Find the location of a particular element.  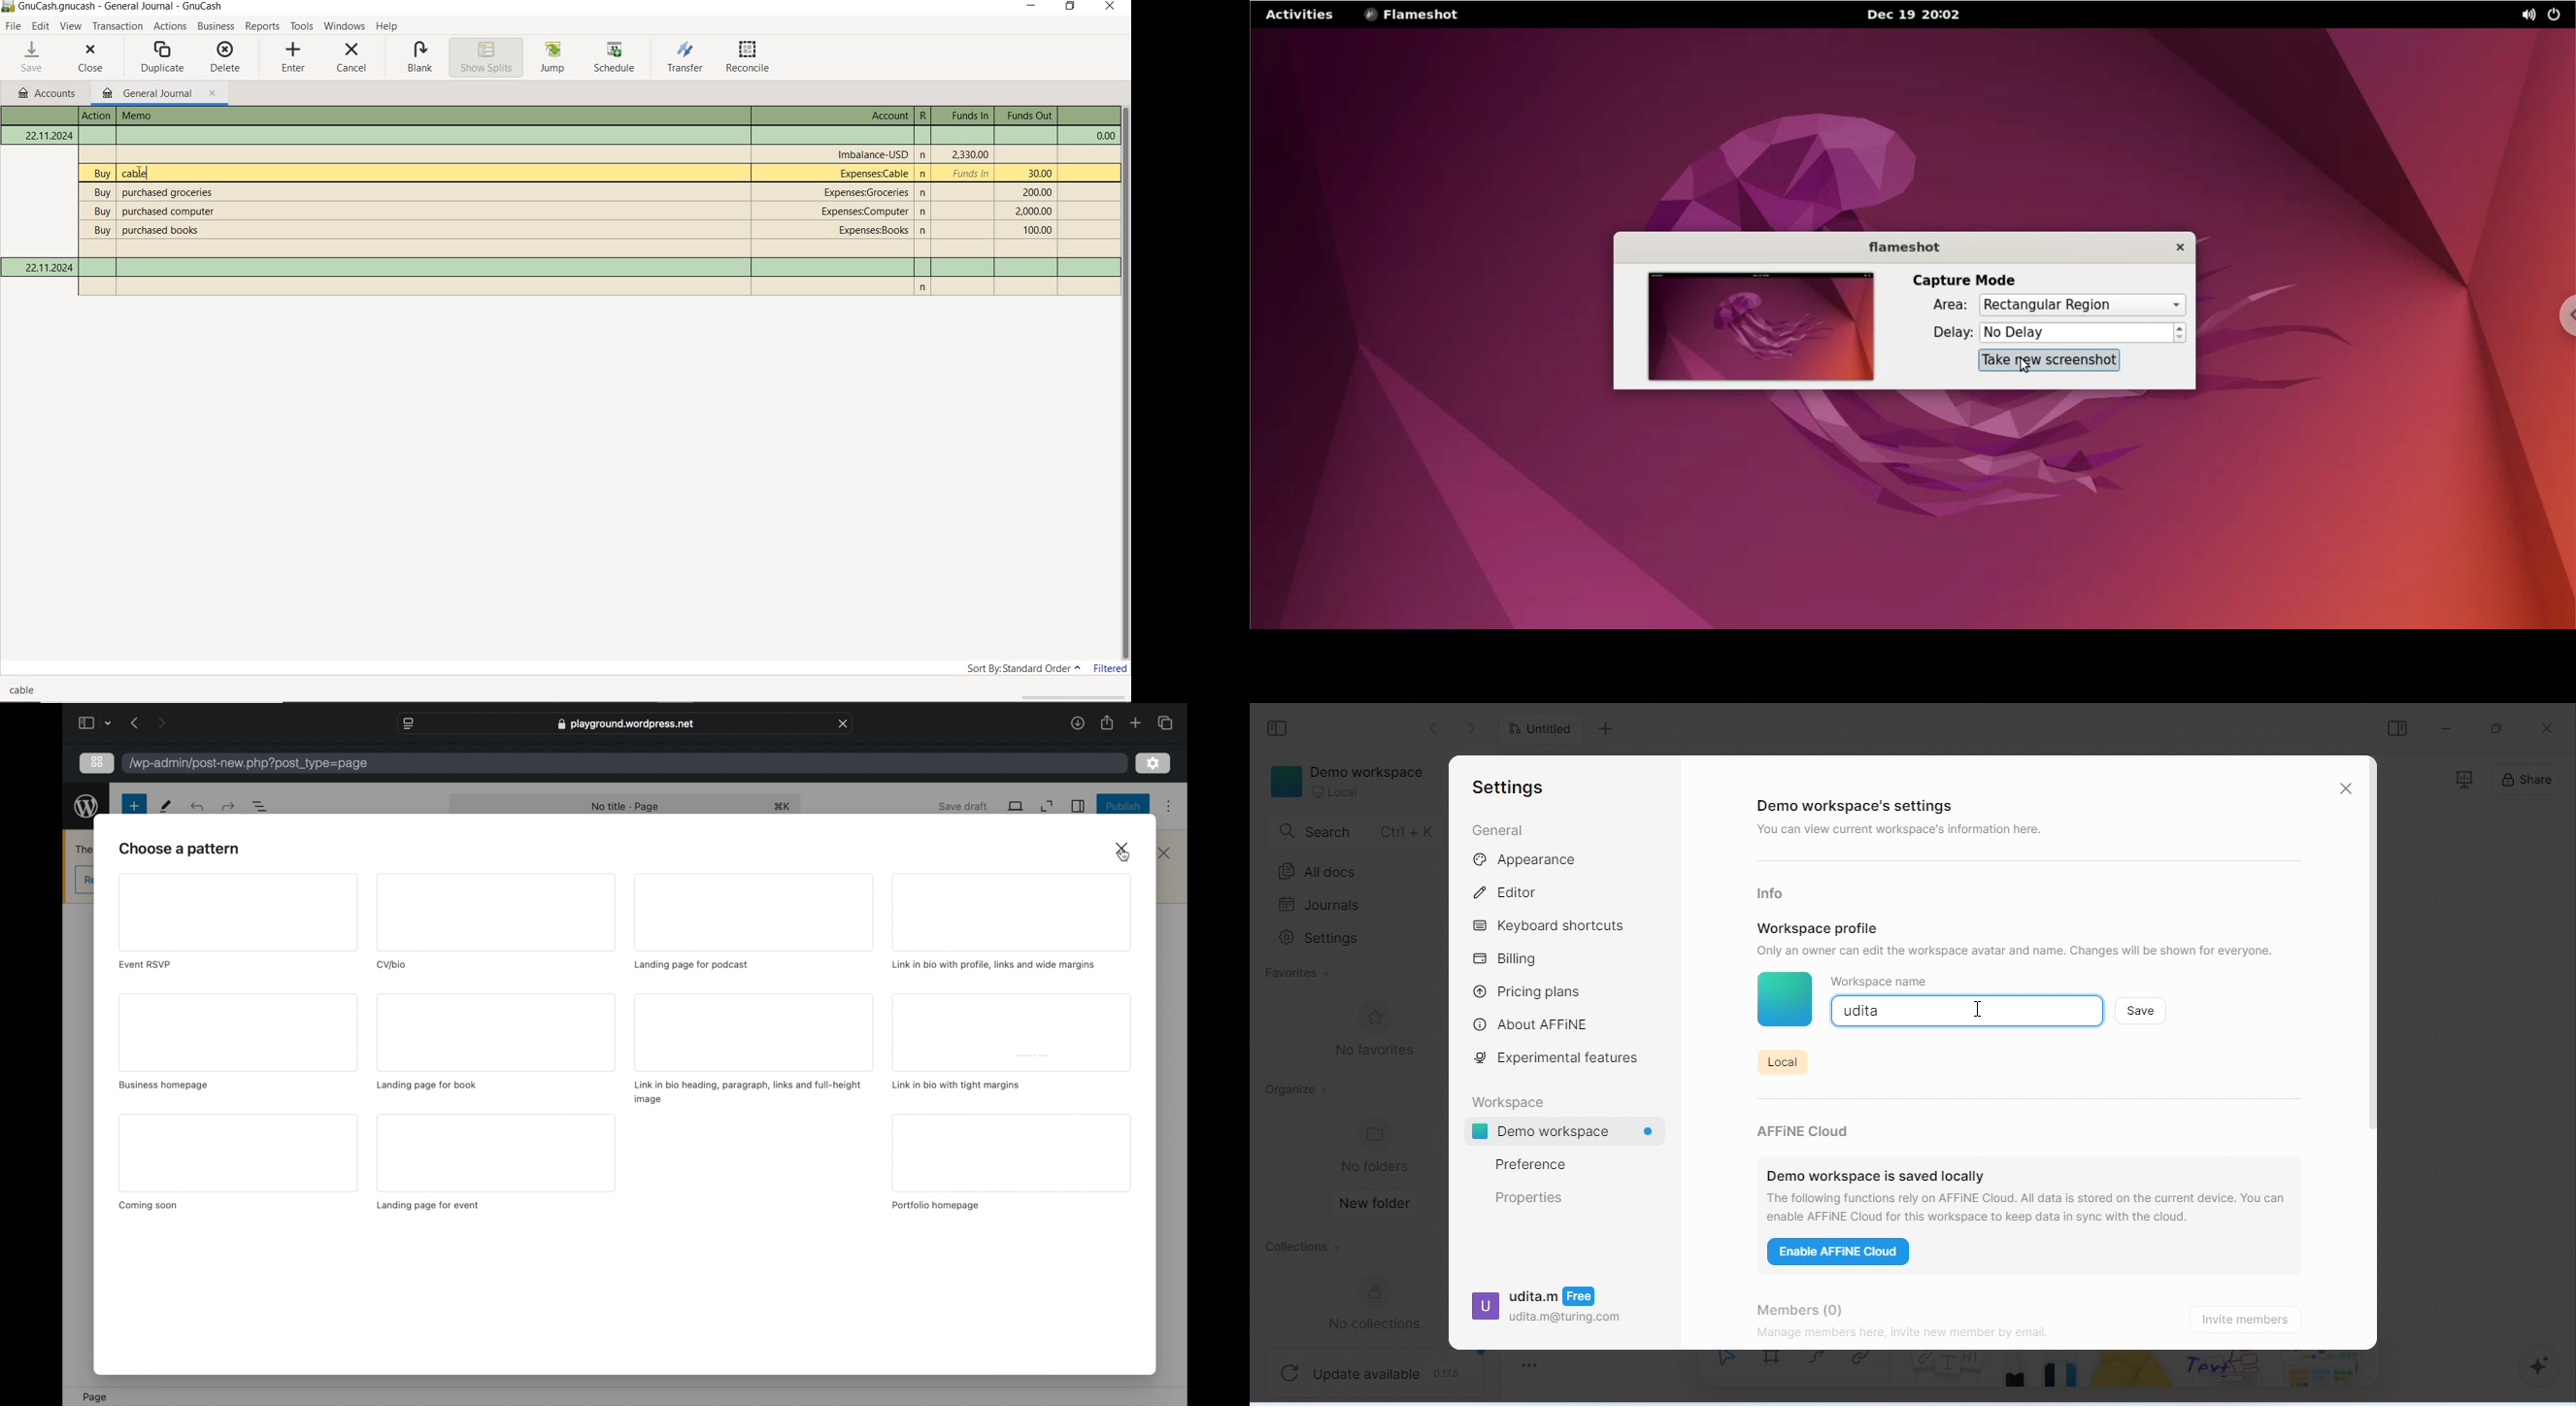

expand is located at coordinates (1047, 806).